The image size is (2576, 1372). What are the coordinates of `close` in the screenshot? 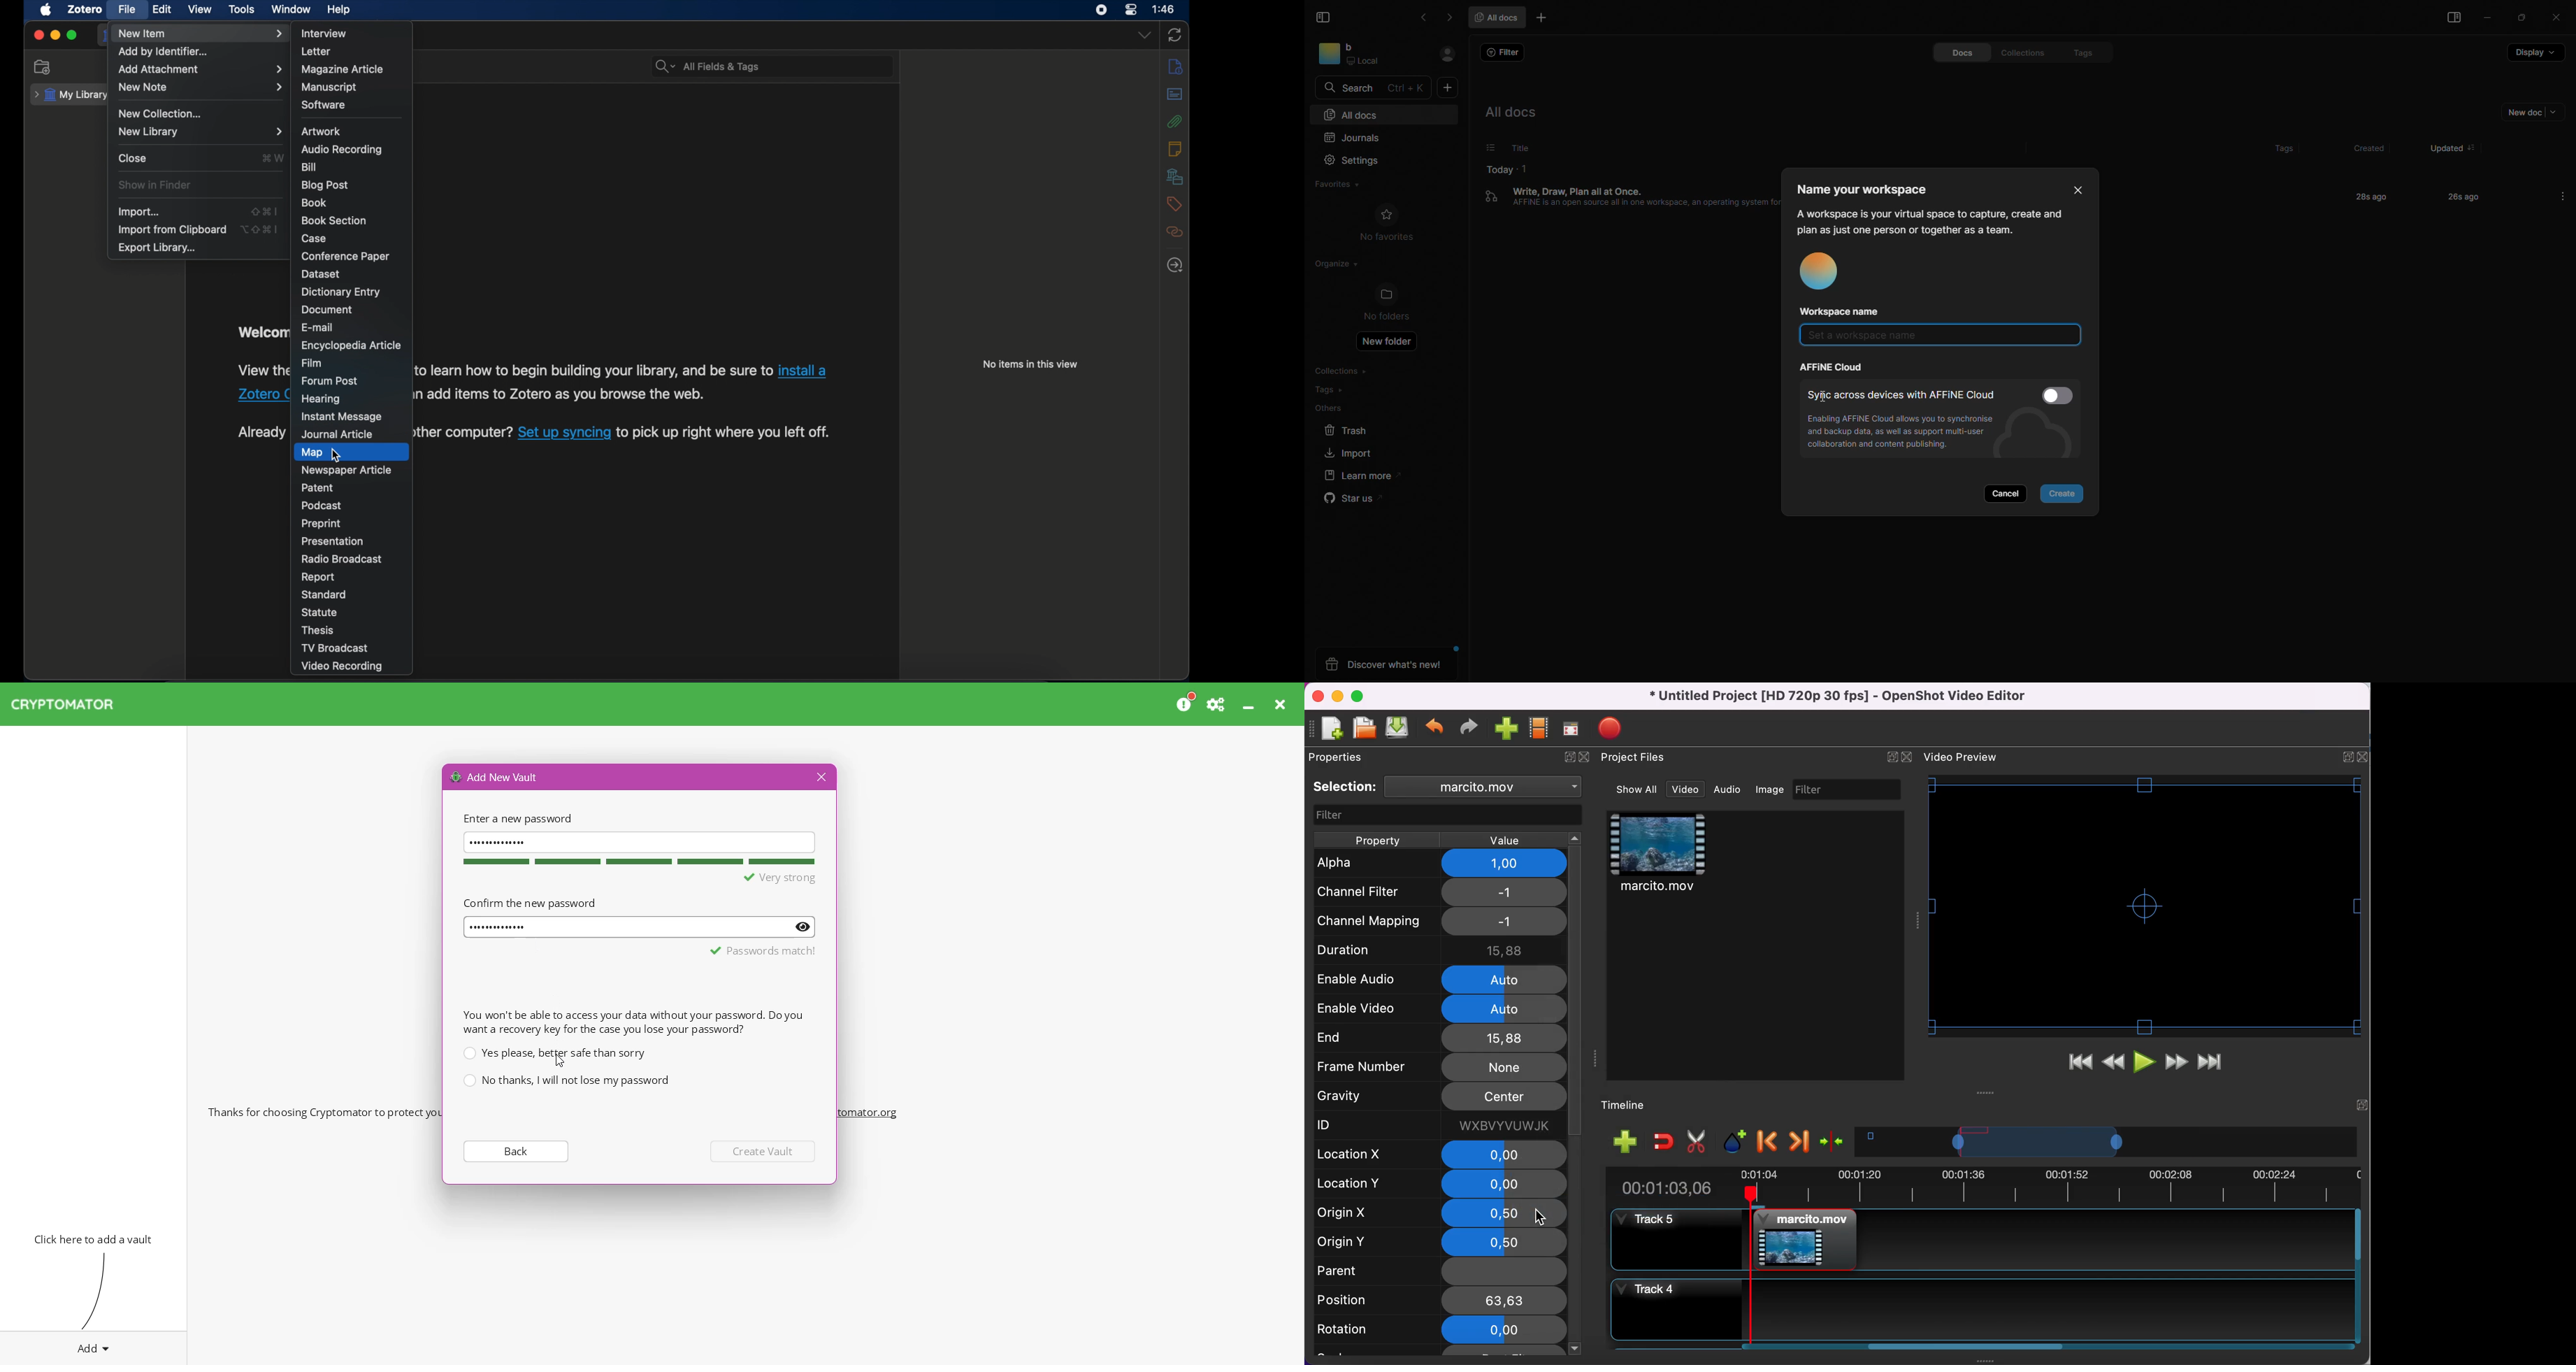 It's located at (2073, 188).